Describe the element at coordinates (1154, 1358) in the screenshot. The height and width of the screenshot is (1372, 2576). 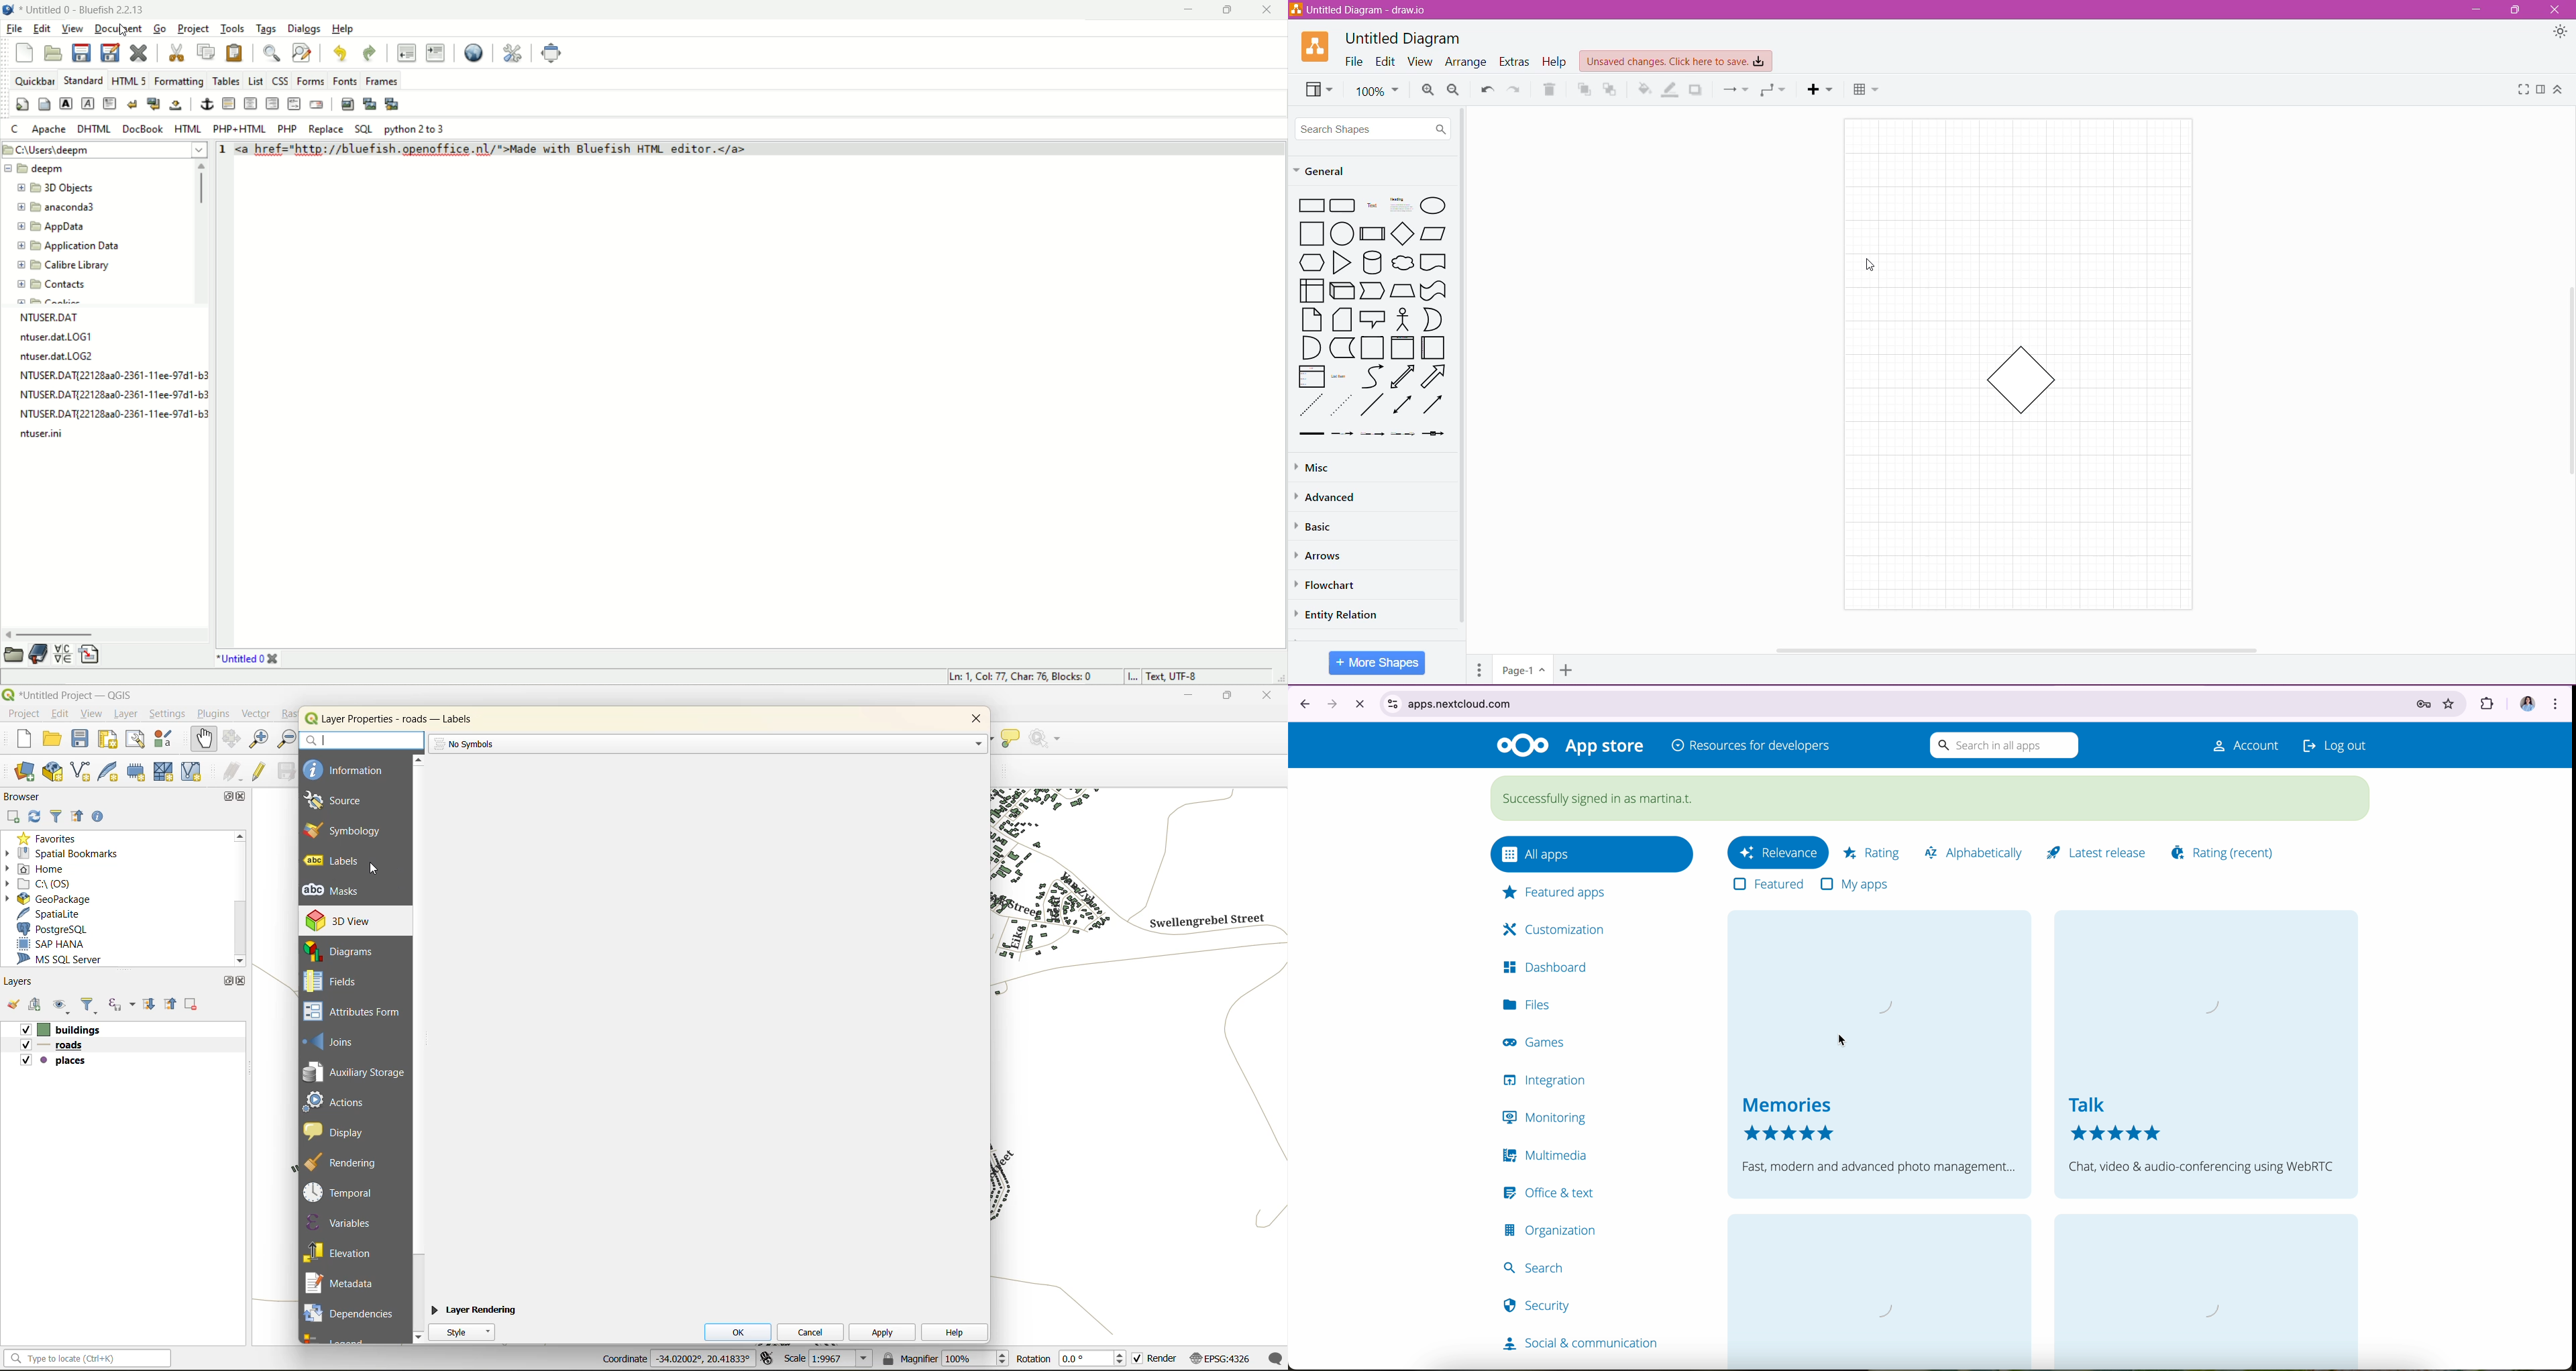
I see `render` at that location.